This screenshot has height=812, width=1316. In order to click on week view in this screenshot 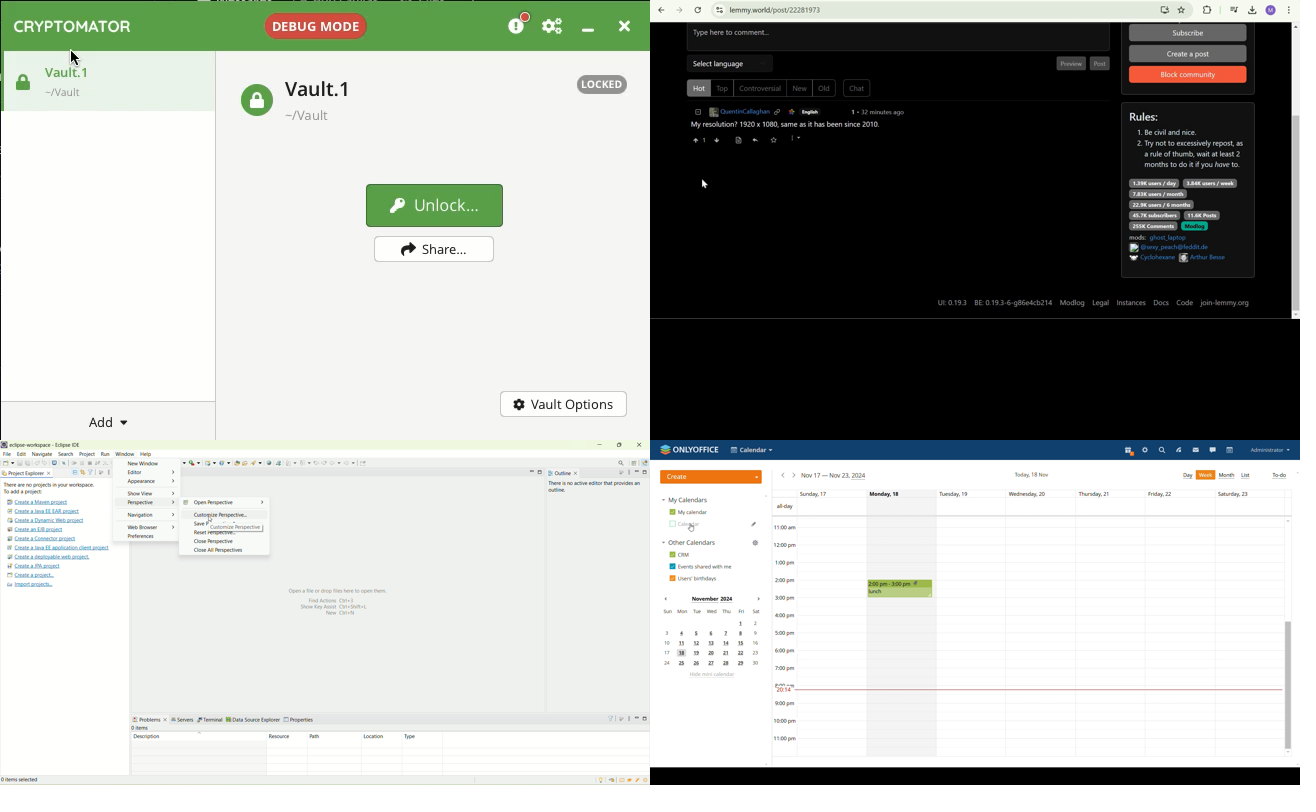, I will do `click(1206, 475)`.